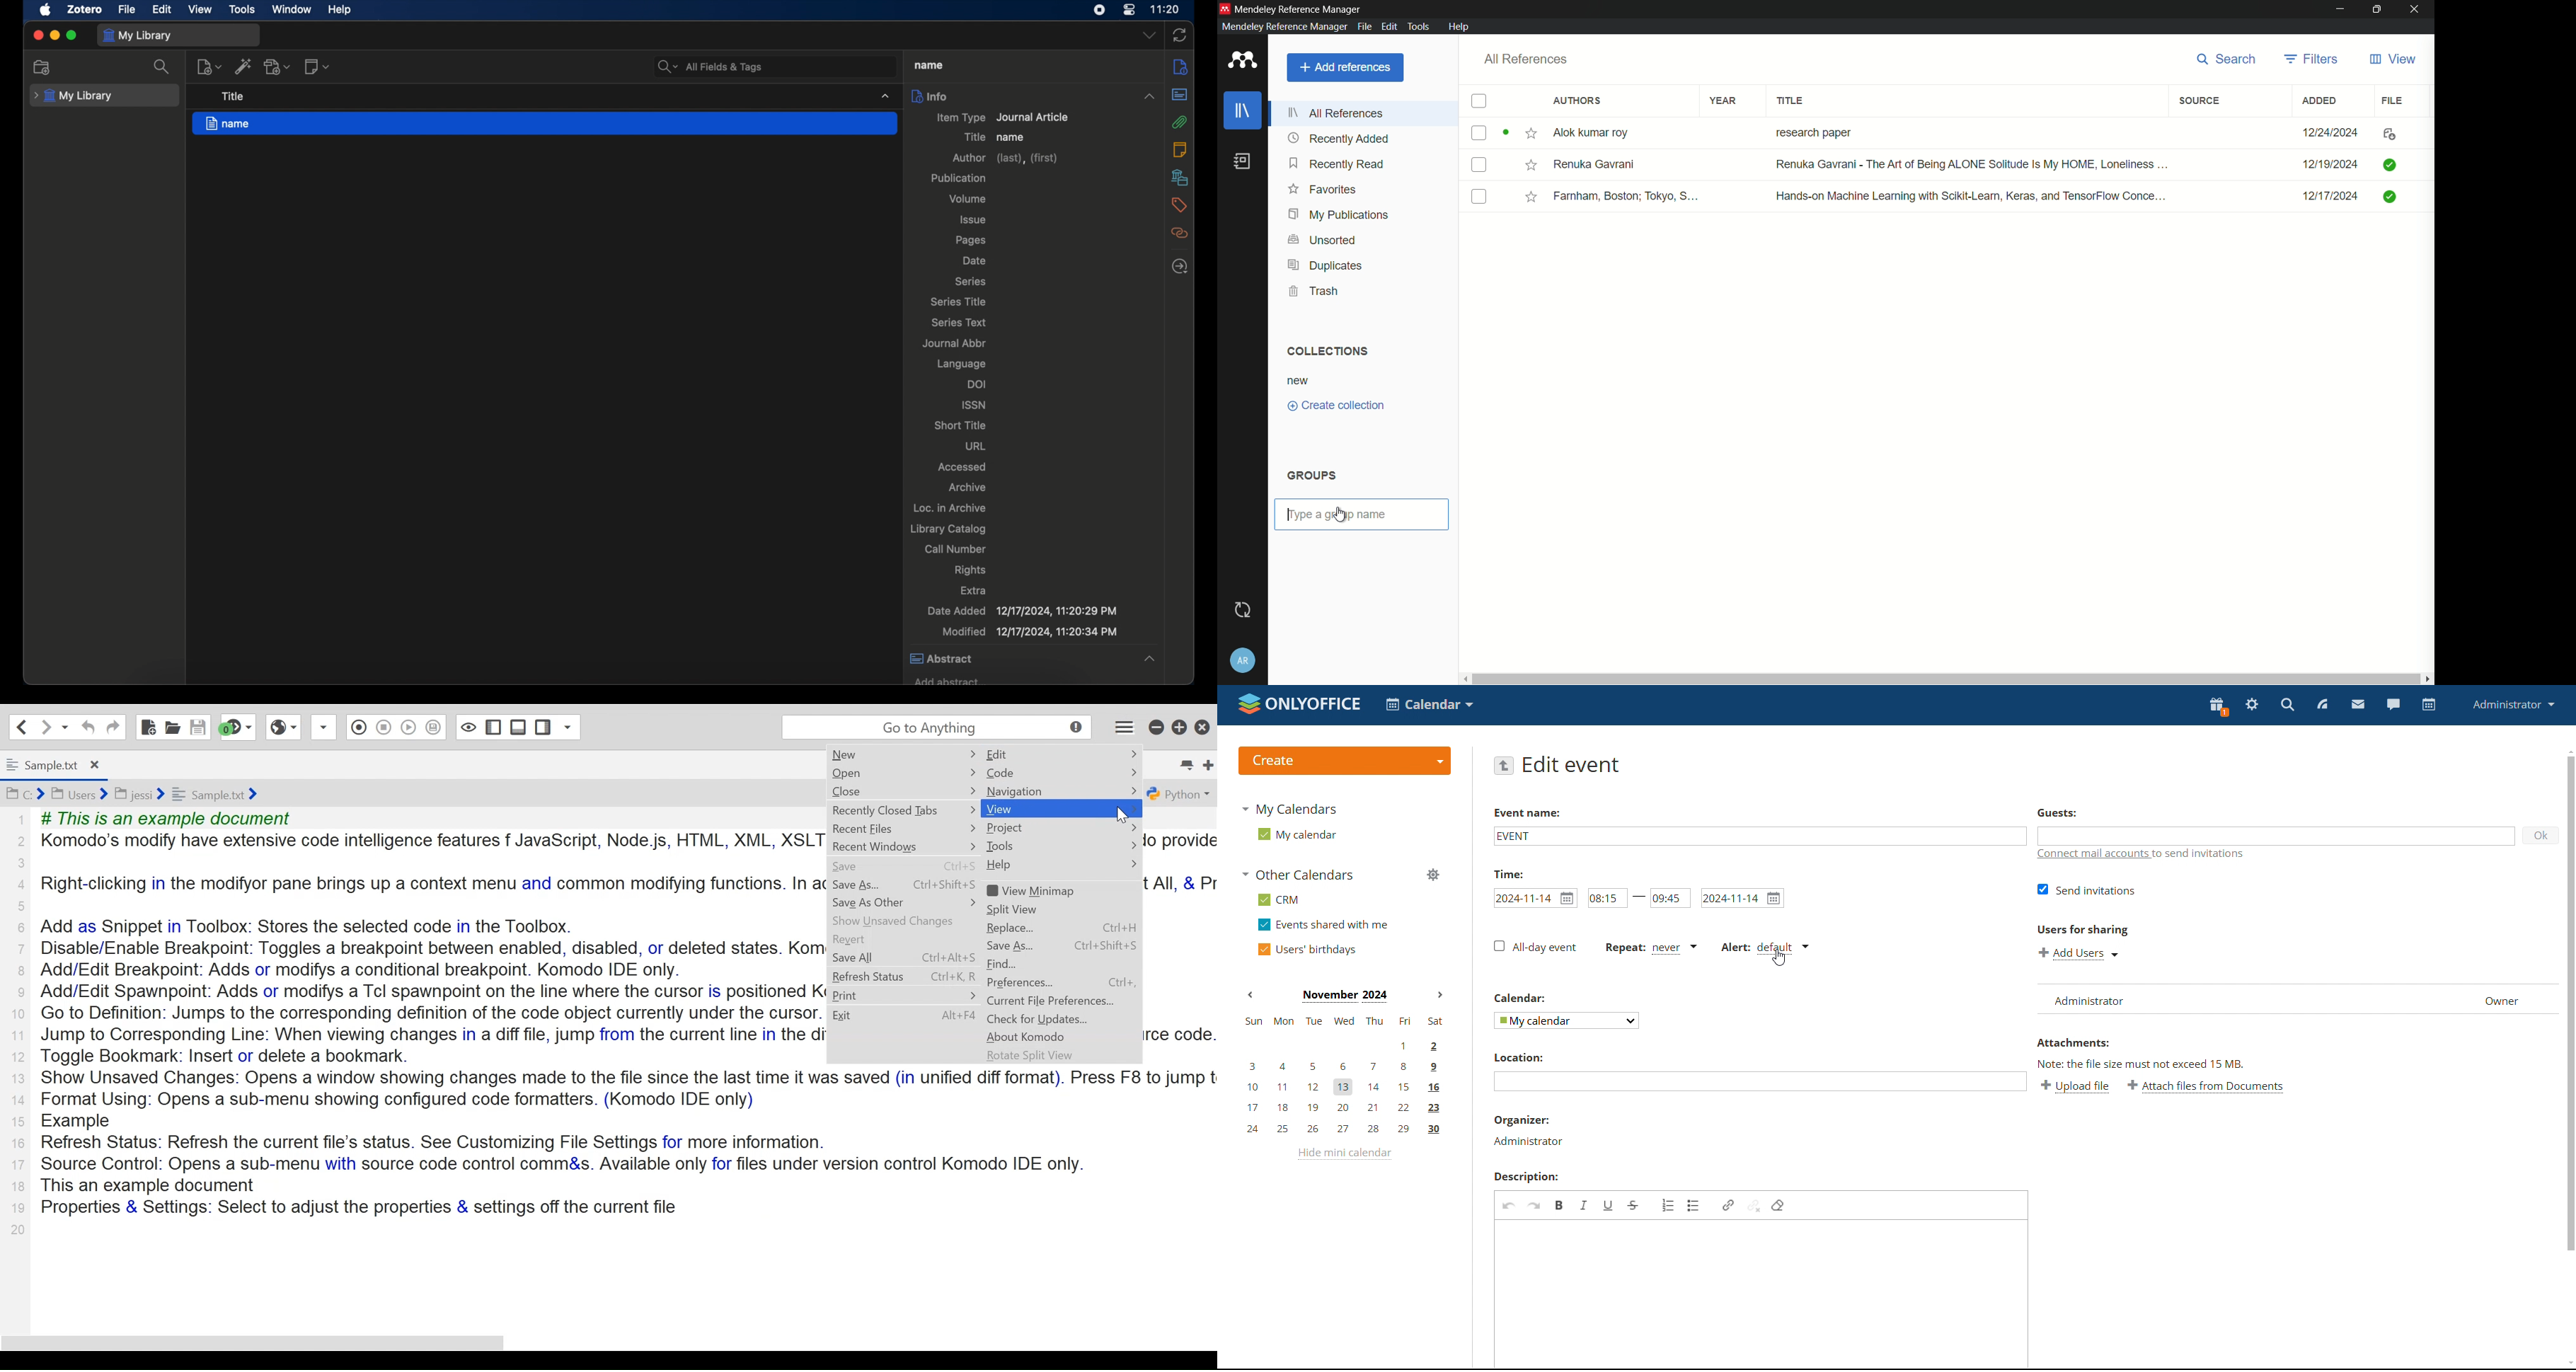 This screenshot has width=2576, height=1372. What do you see at coordinates (1530, 164) in the screenshot?
I see `Star` at bounding box center [1530, 164].